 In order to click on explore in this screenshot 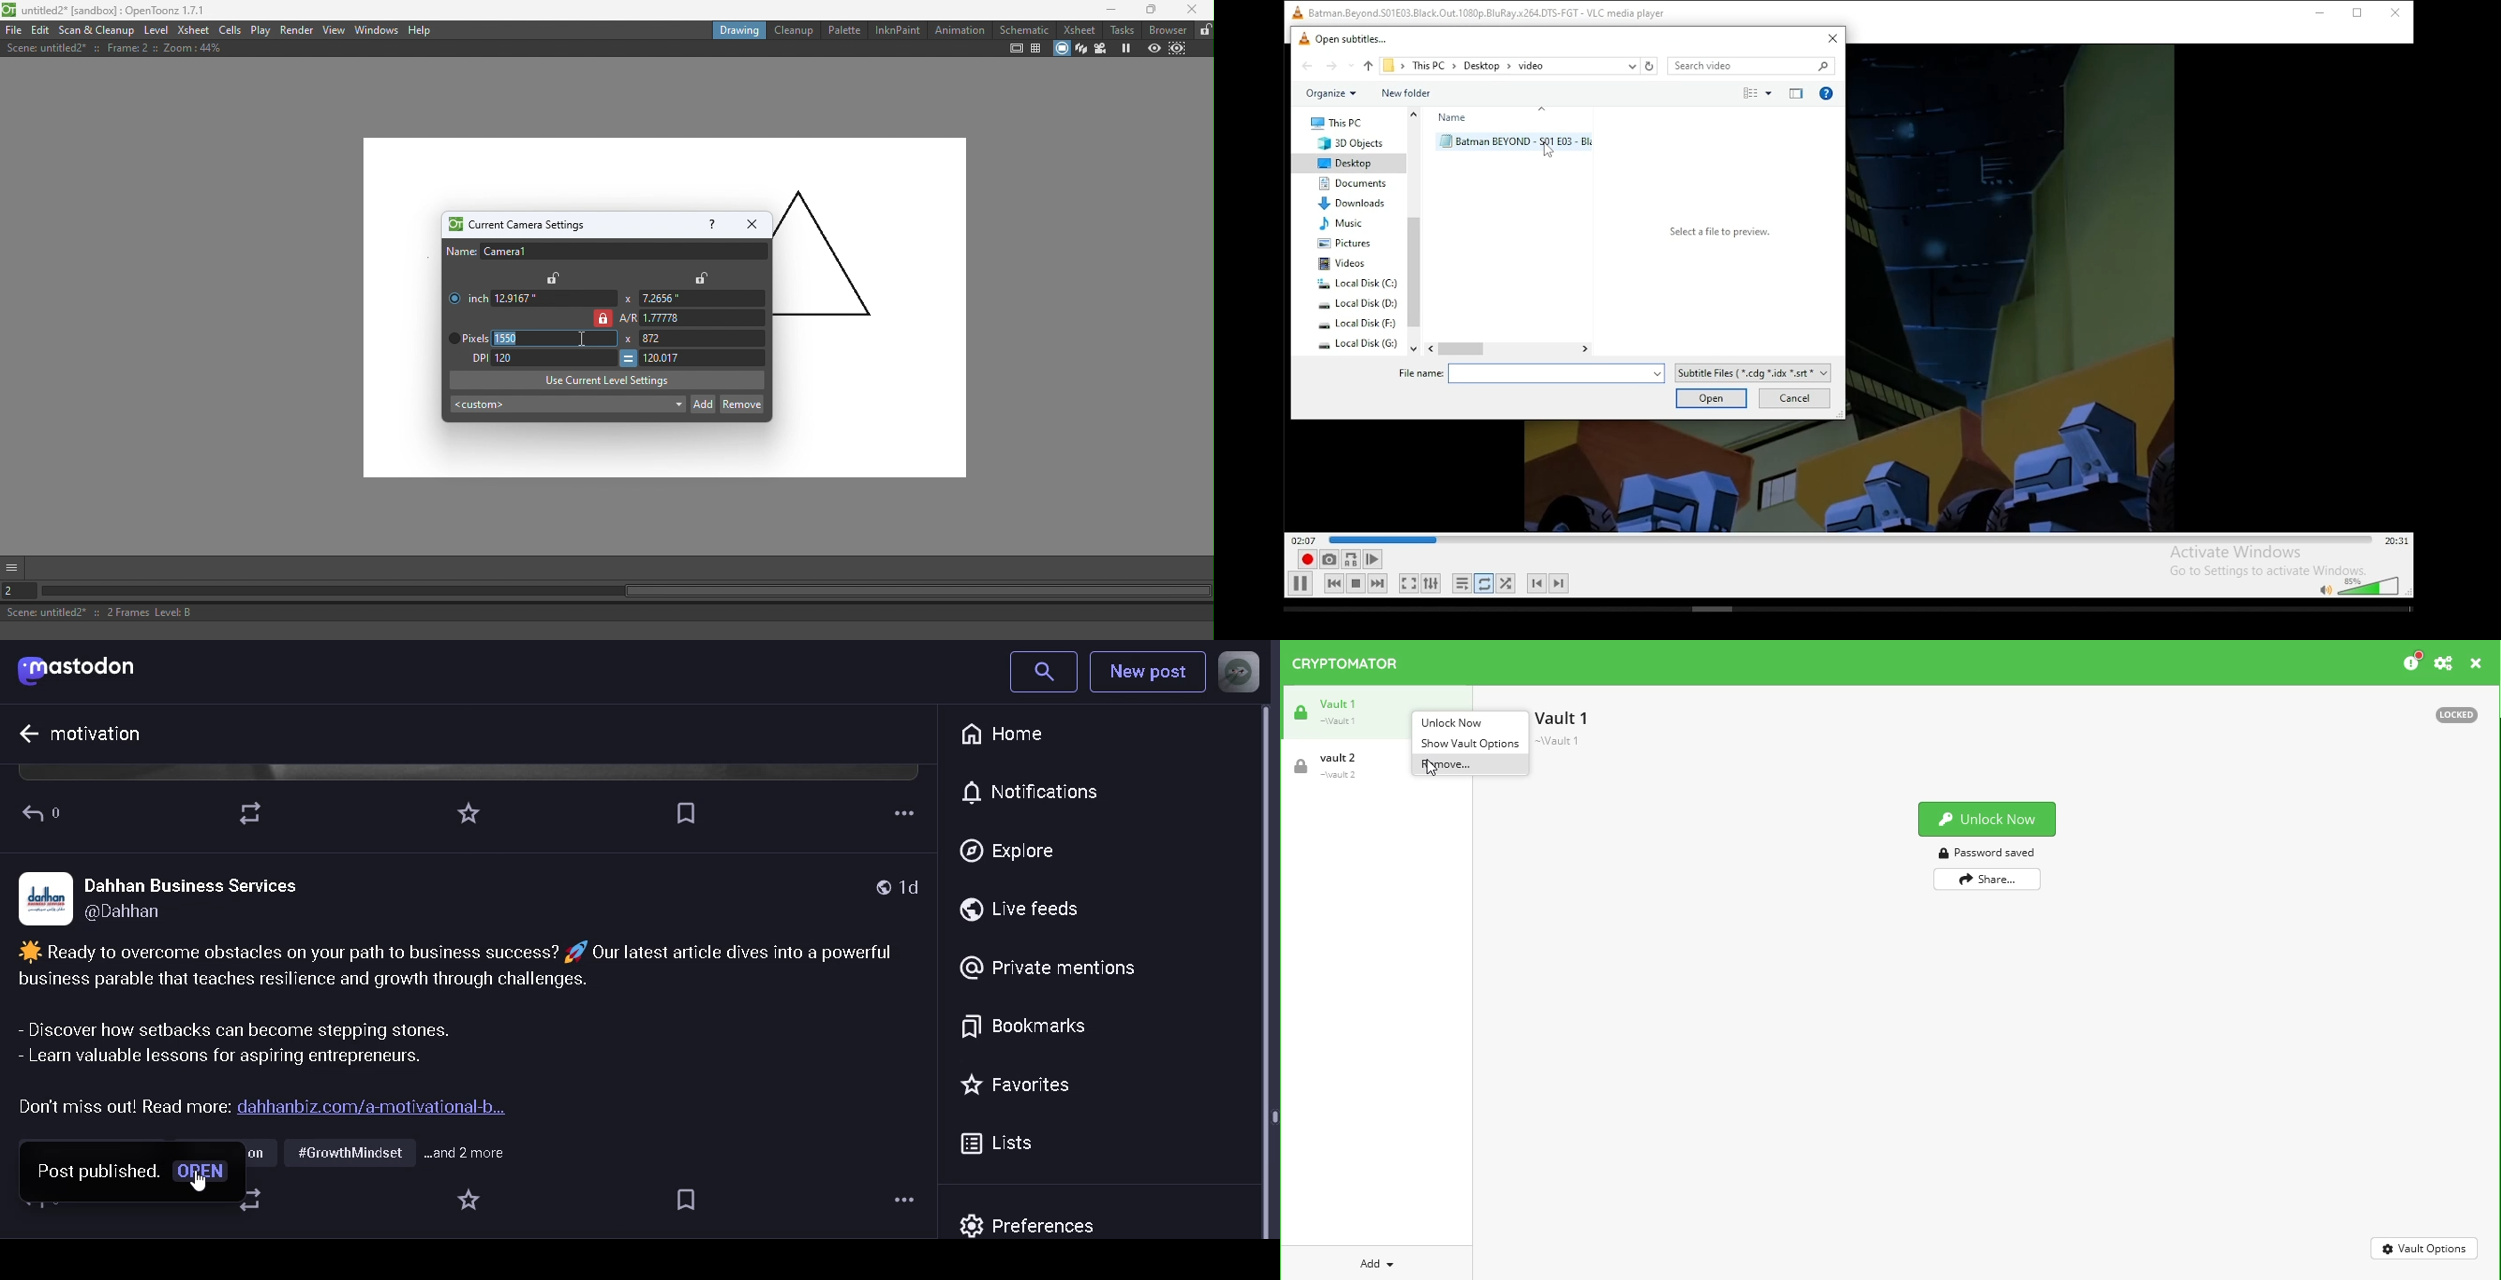, I will do `click(1007, 853)`.